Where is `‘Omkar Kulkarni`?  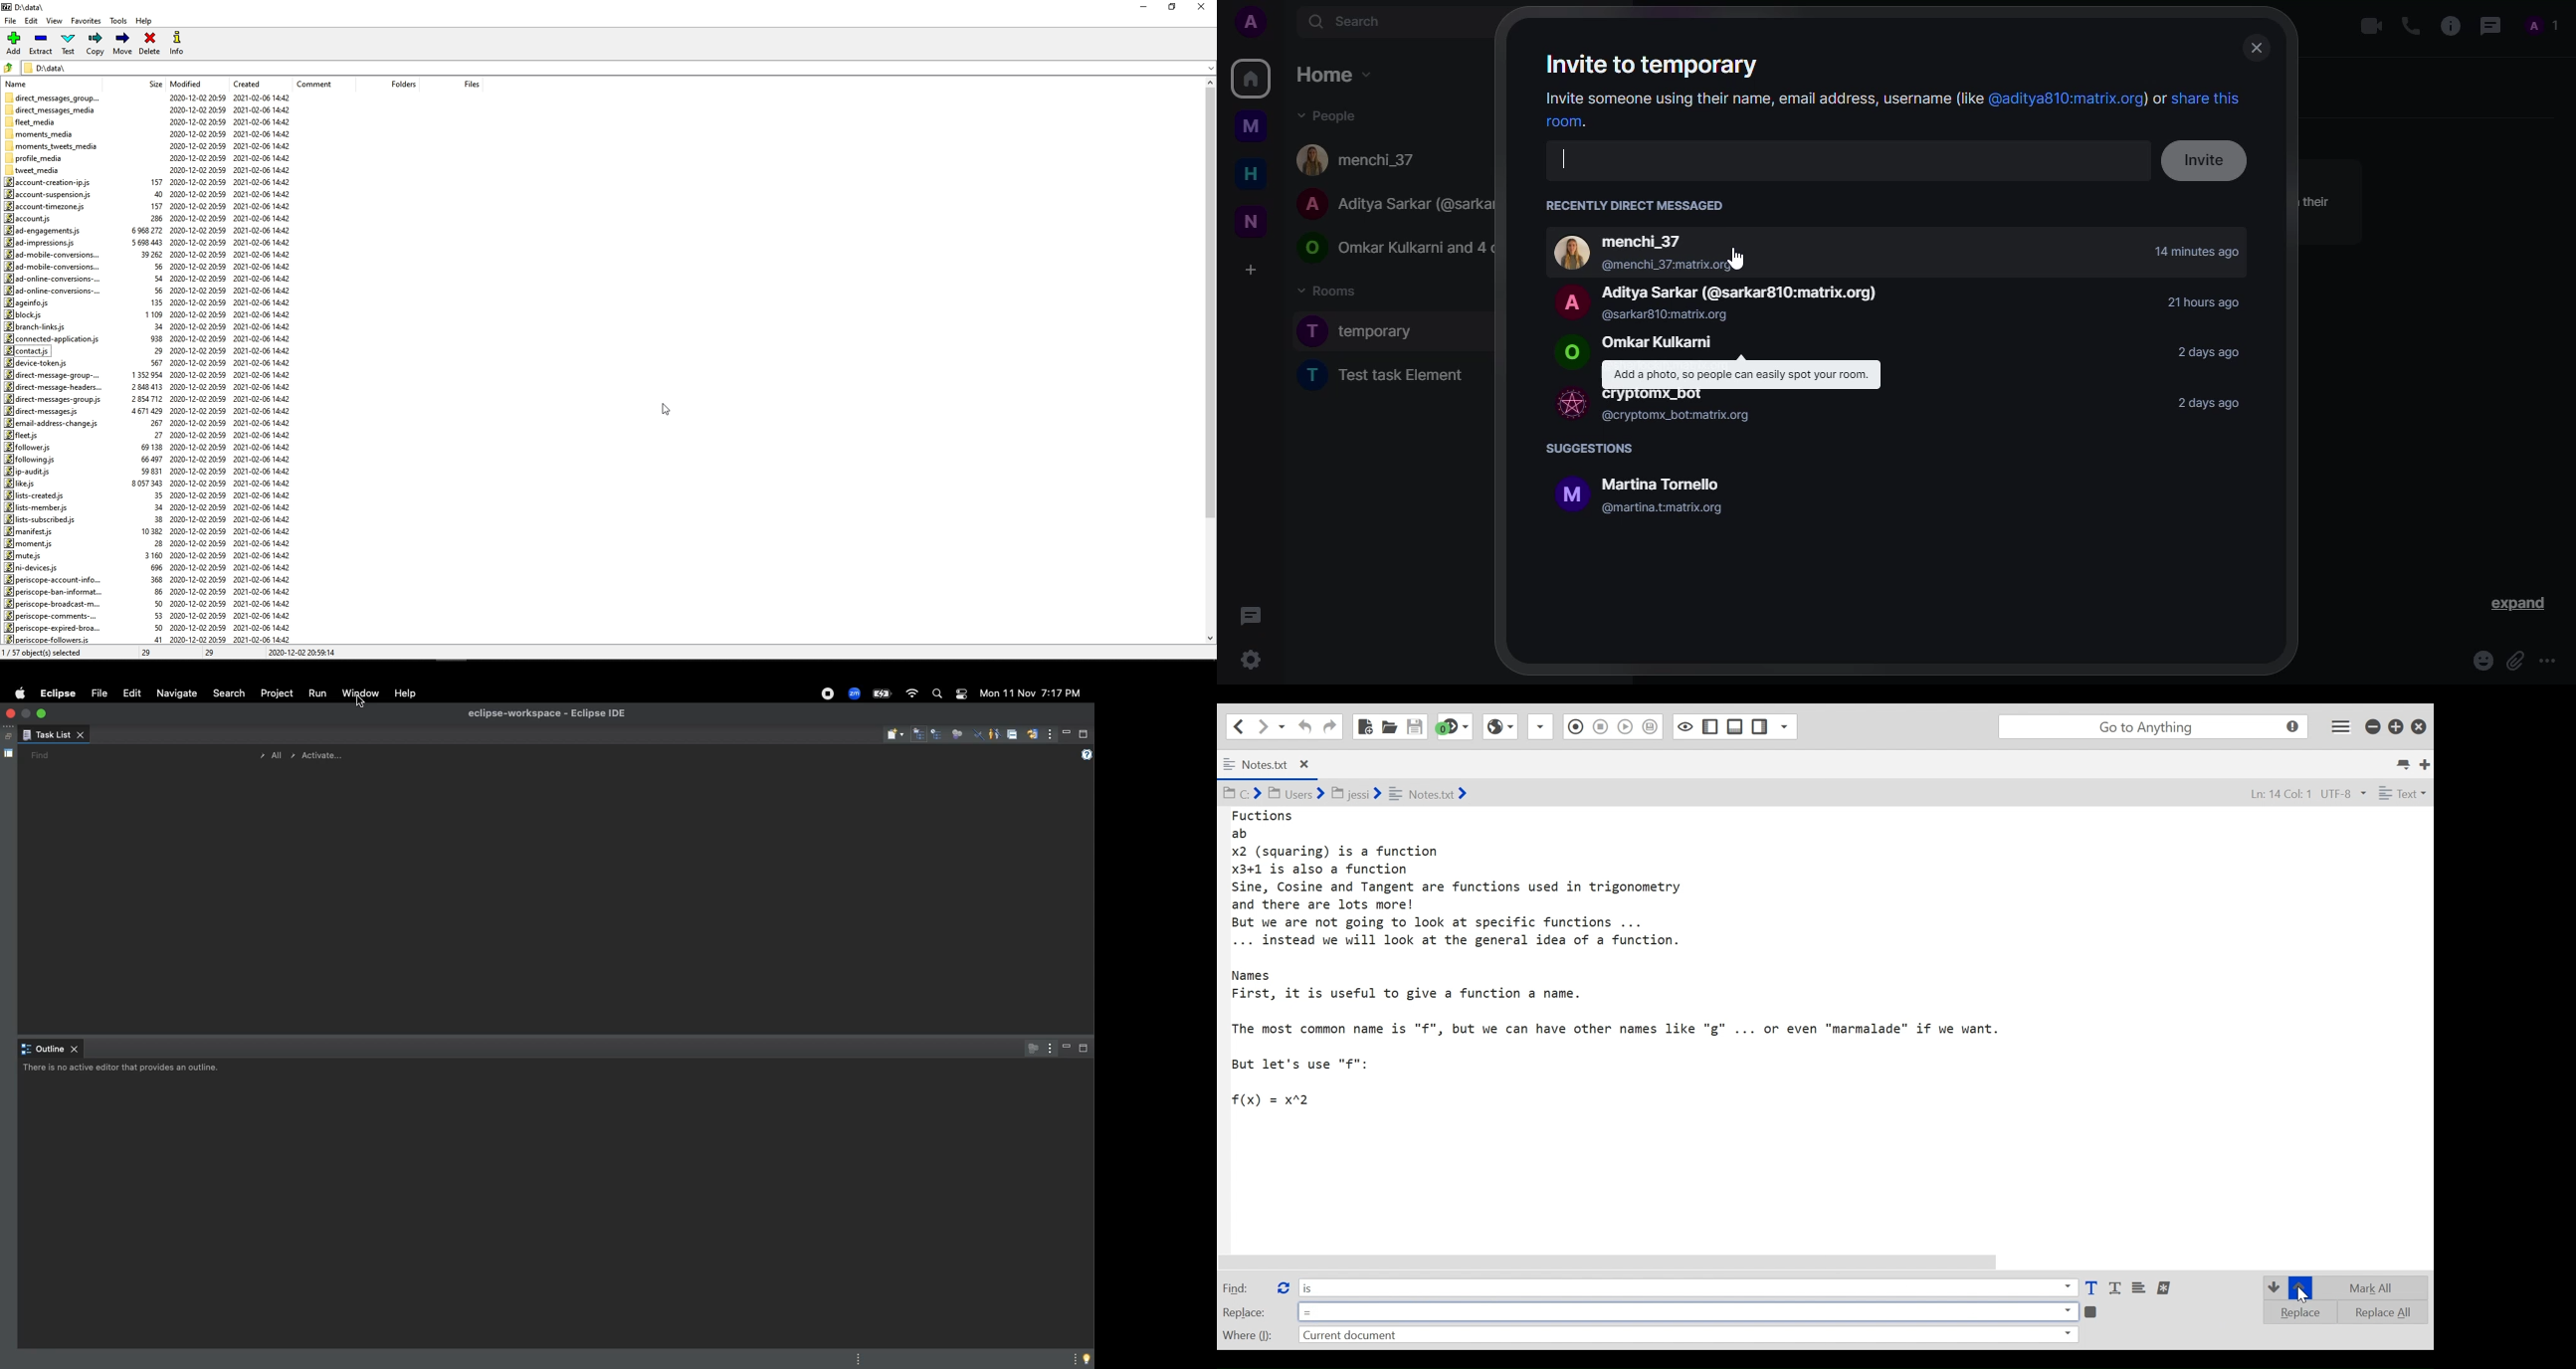
‘Omkar Kulkarni is located at coordinates (1659, 343).